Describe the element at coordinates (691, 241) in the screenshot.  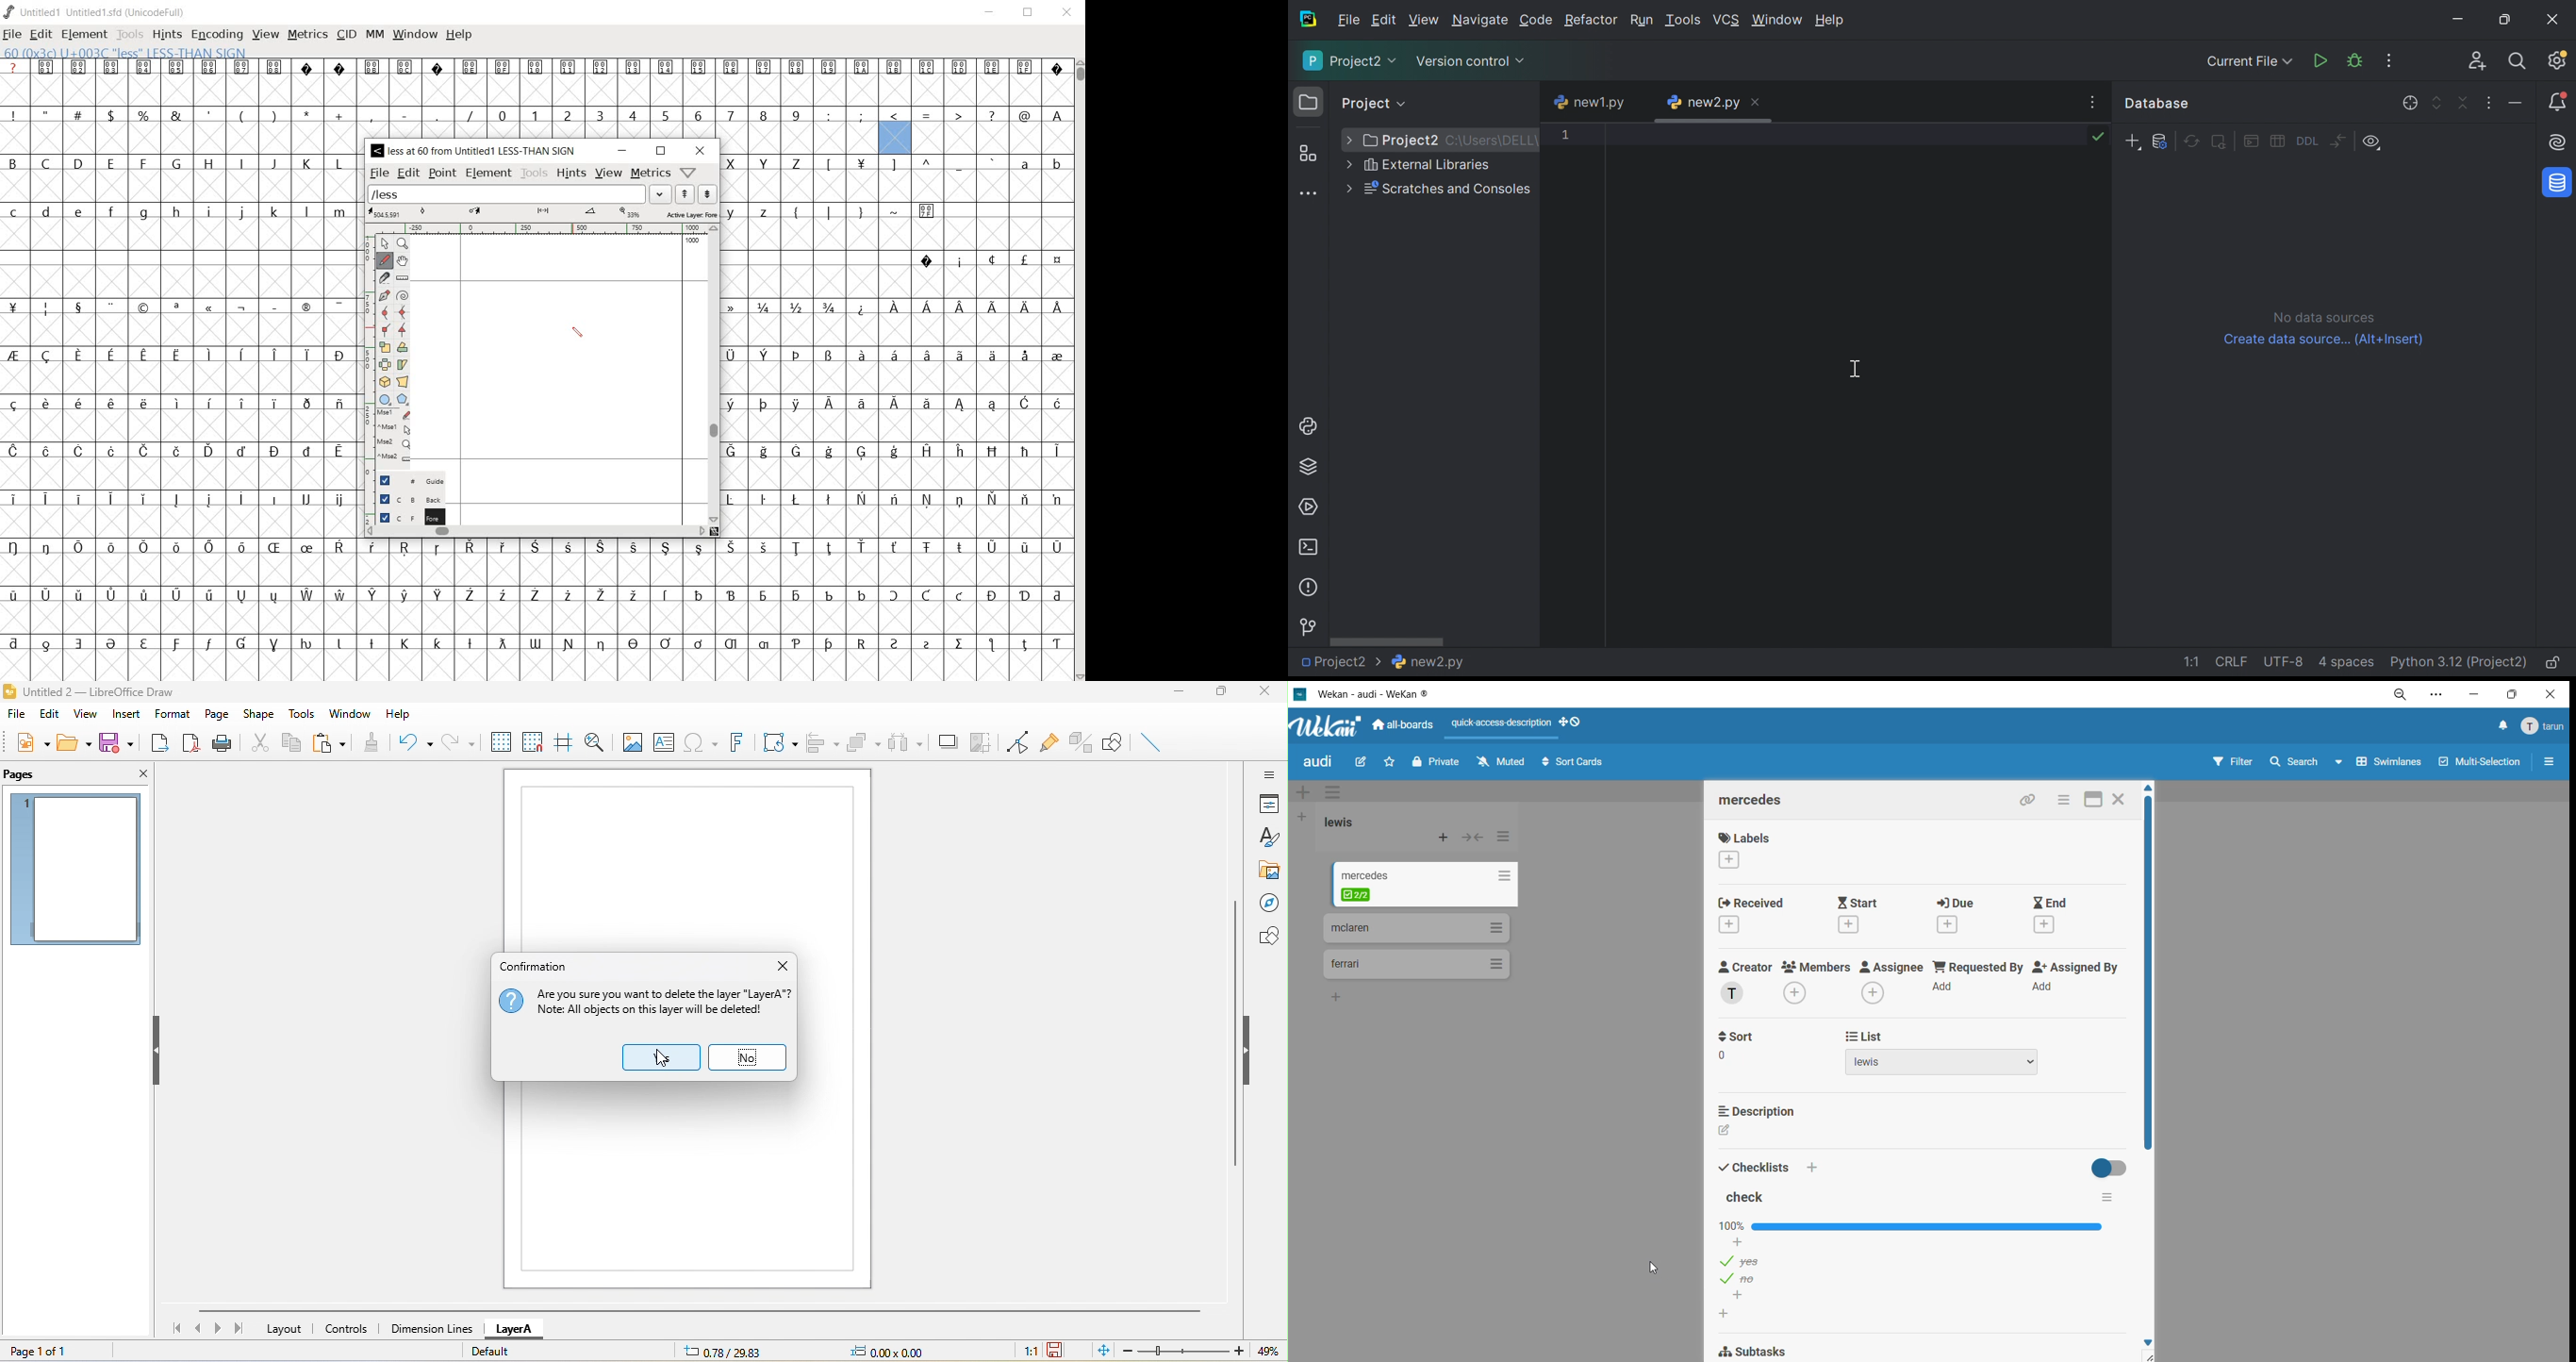
I see `1000` at that location.